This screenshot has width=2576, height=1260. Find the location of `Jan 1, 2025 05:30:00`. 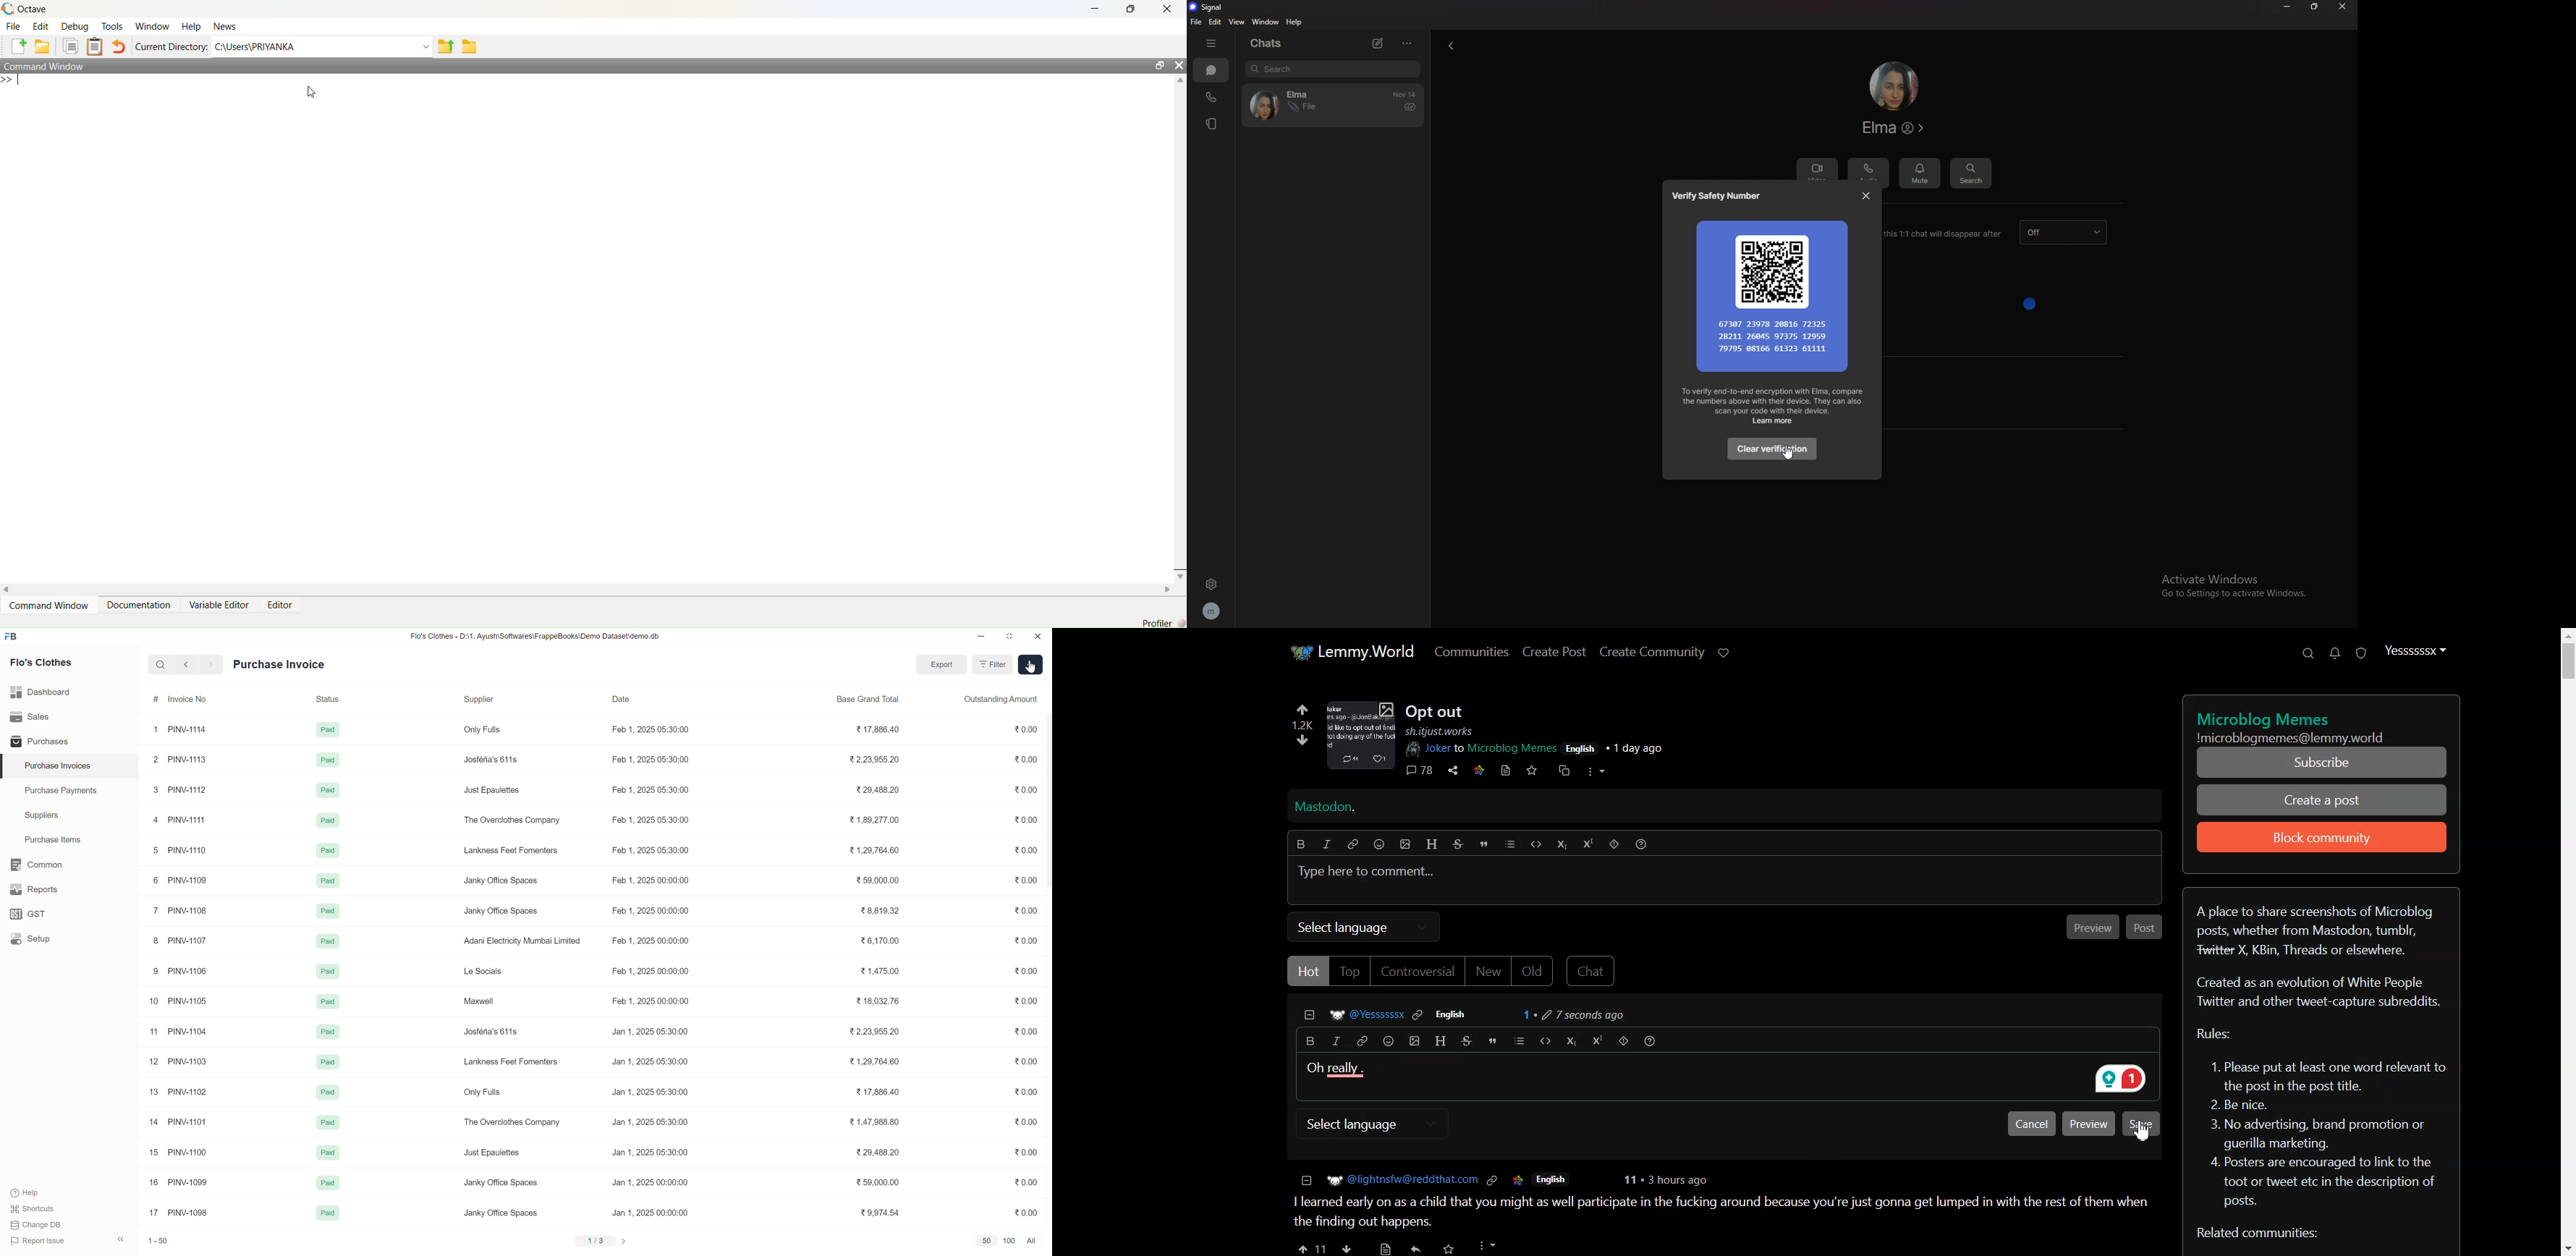

Jan 1, 2025 05:30:00 is located at coordinates (649, 1091).